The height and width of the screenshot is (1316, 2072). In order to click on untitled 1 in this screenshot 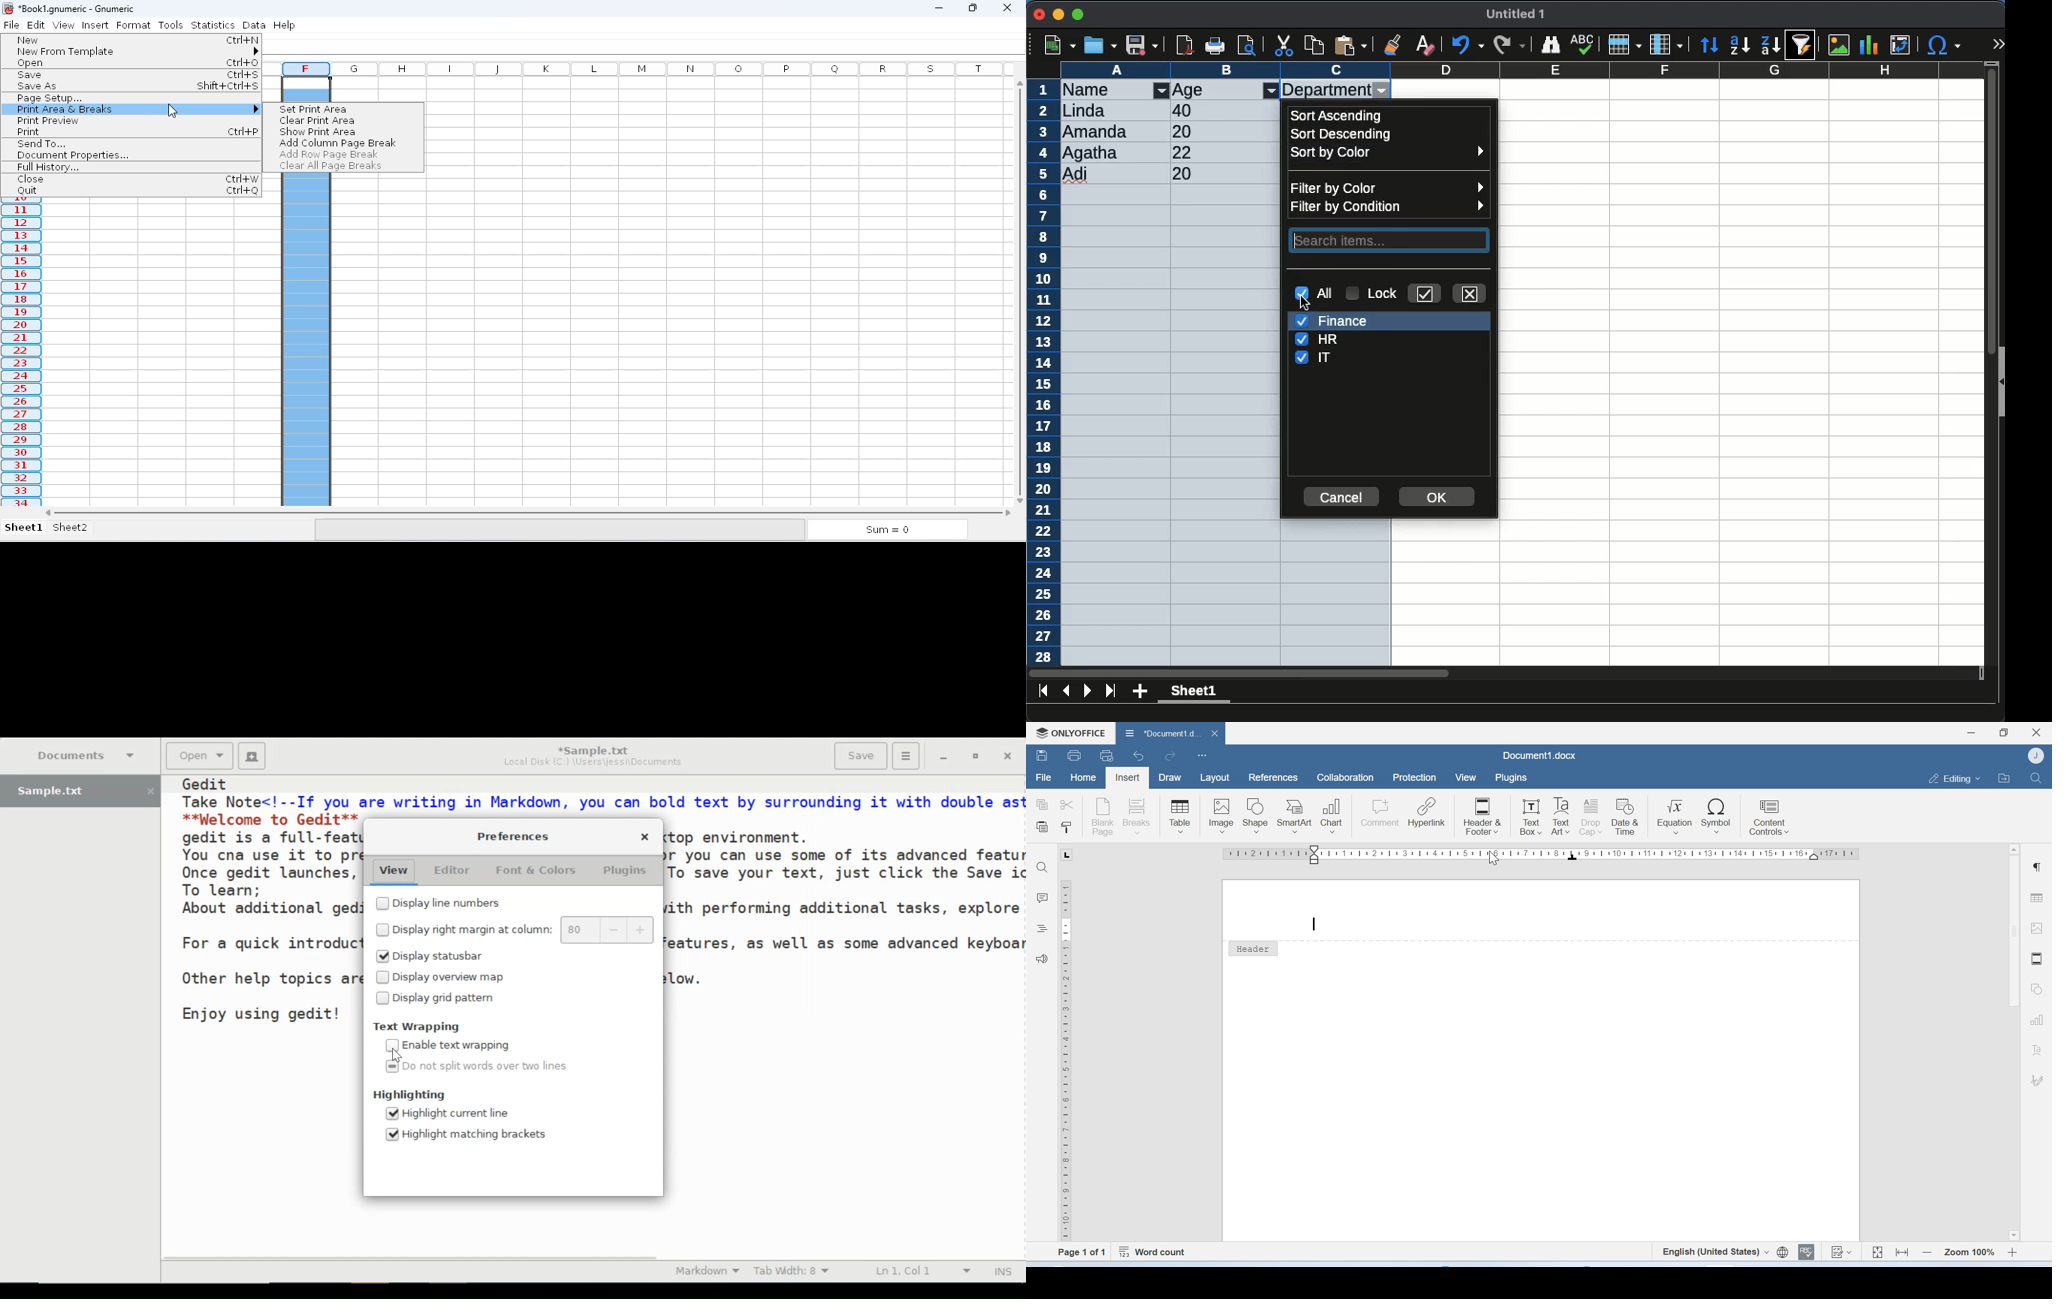, I will do `click(1517, 14)`.